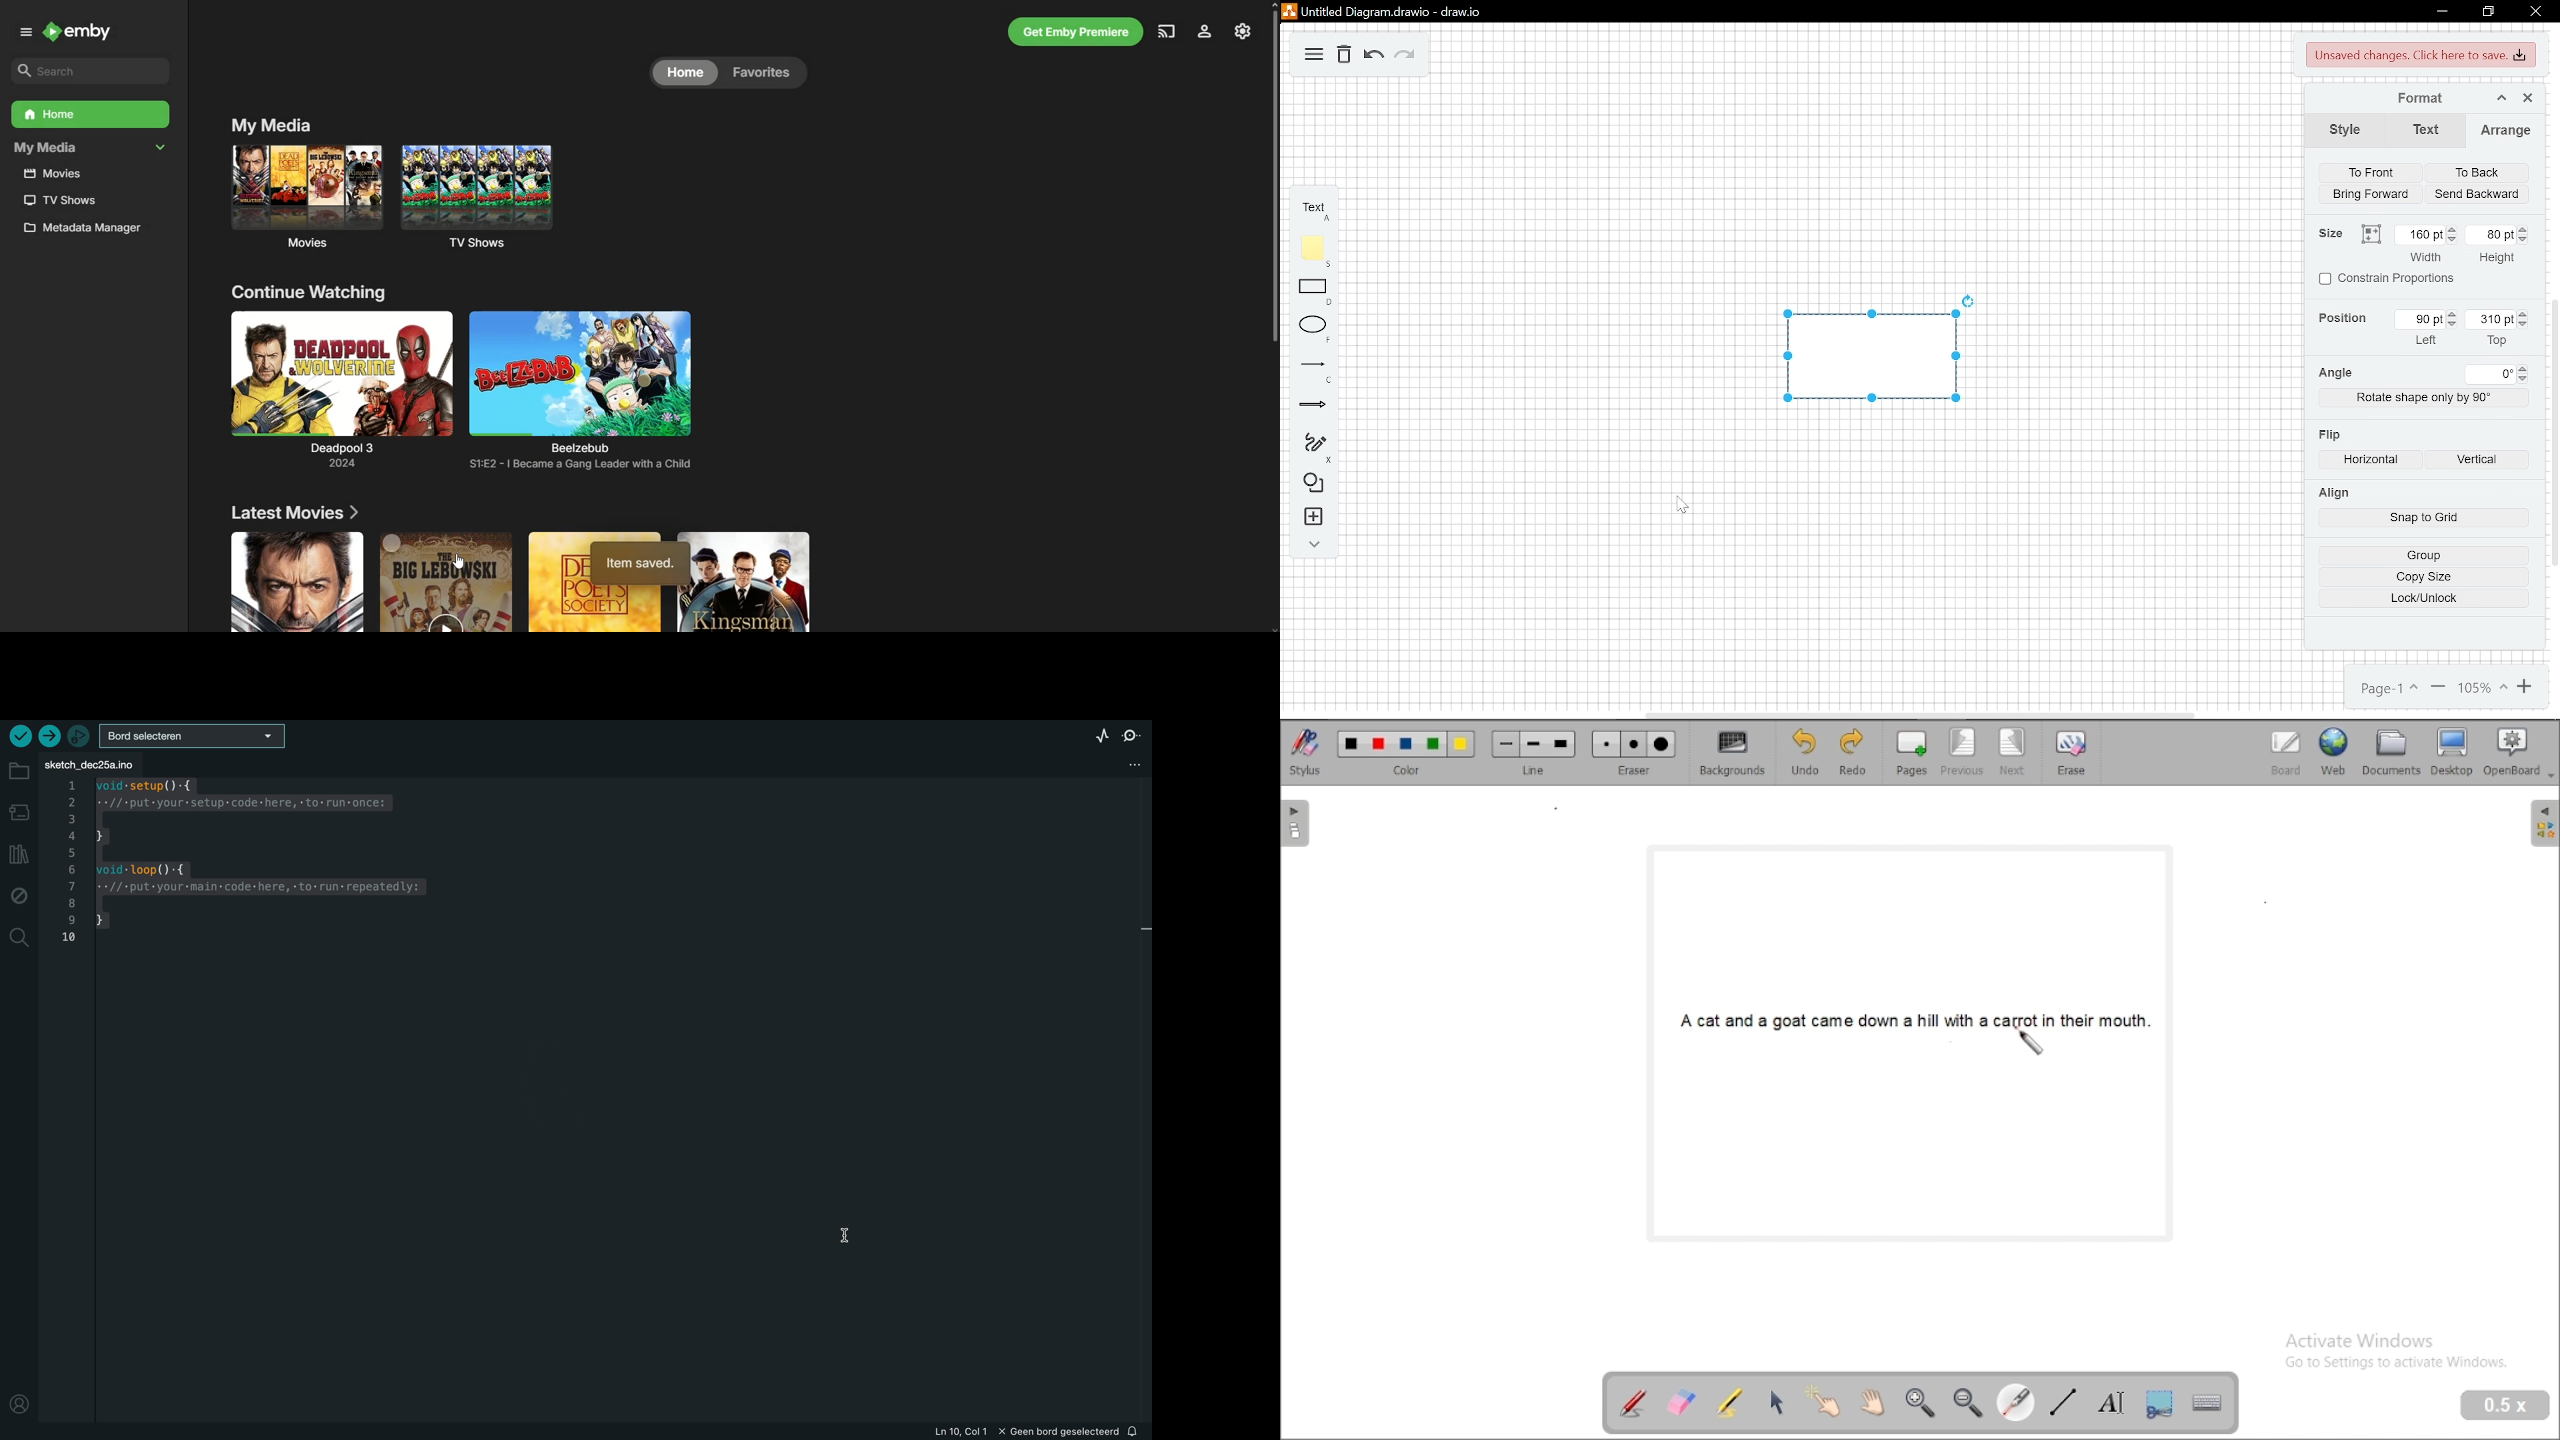 This screenshot has height=1456, width=2576. Describe the element at coordinates (2333, 492) in the screenshot. I see `align` at that location.